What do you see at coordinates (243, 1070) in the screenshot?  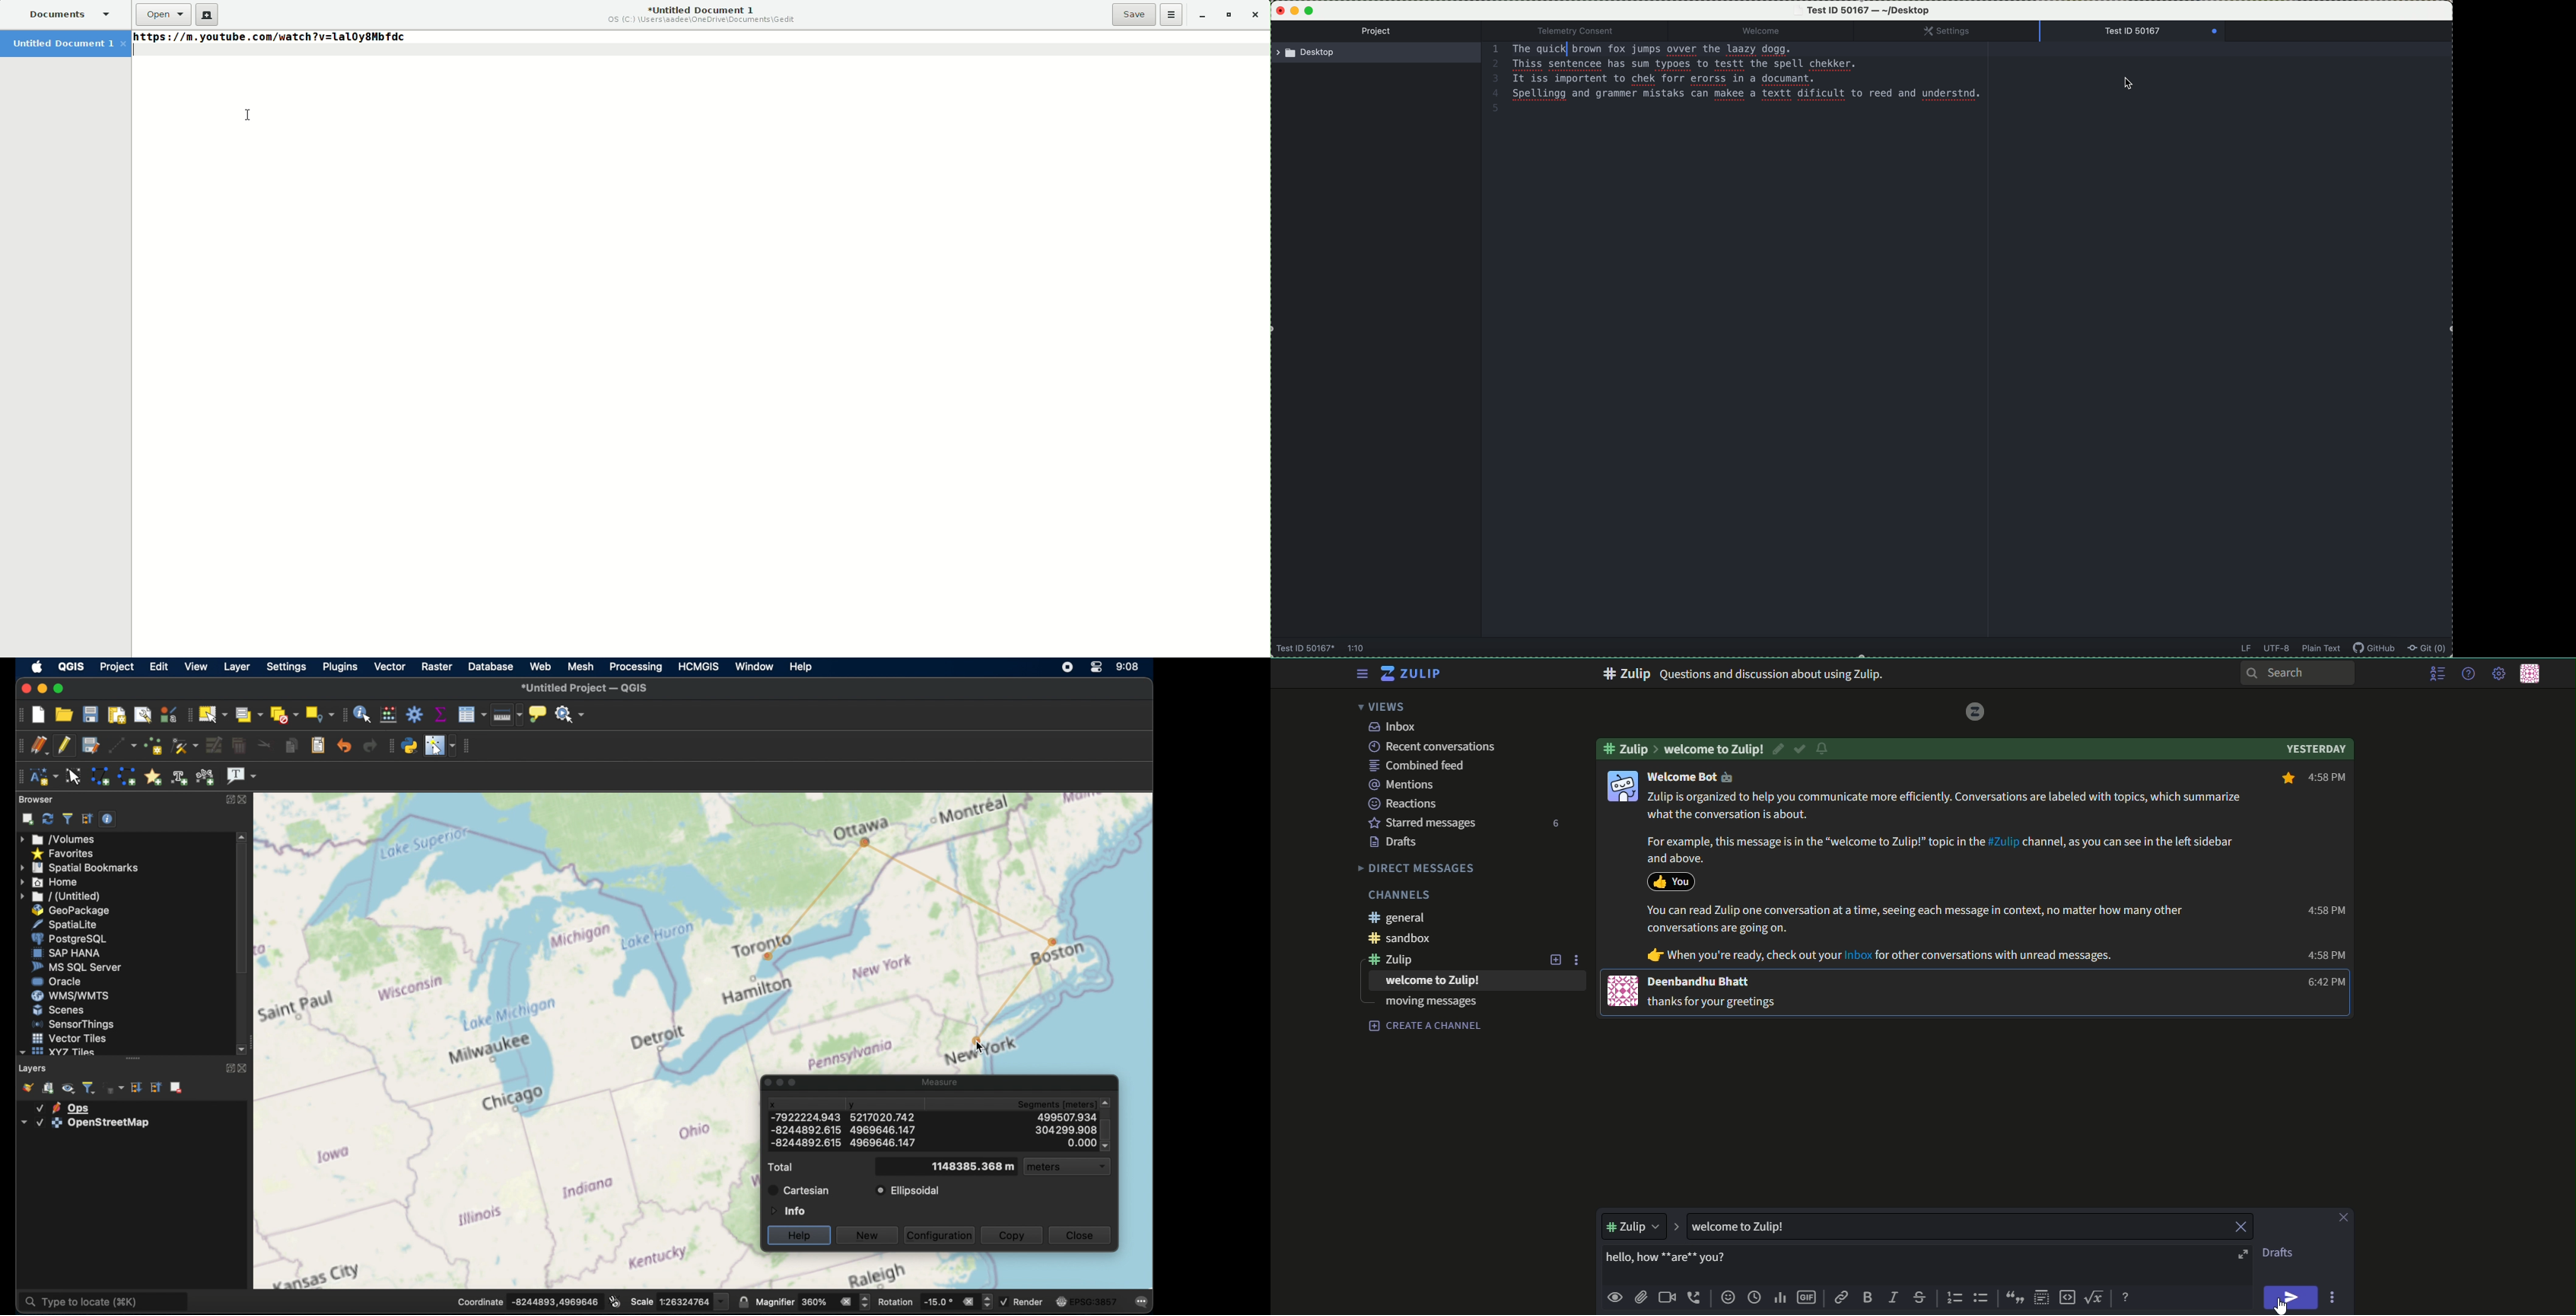 I see `close` at bounding box center [243, 1070].